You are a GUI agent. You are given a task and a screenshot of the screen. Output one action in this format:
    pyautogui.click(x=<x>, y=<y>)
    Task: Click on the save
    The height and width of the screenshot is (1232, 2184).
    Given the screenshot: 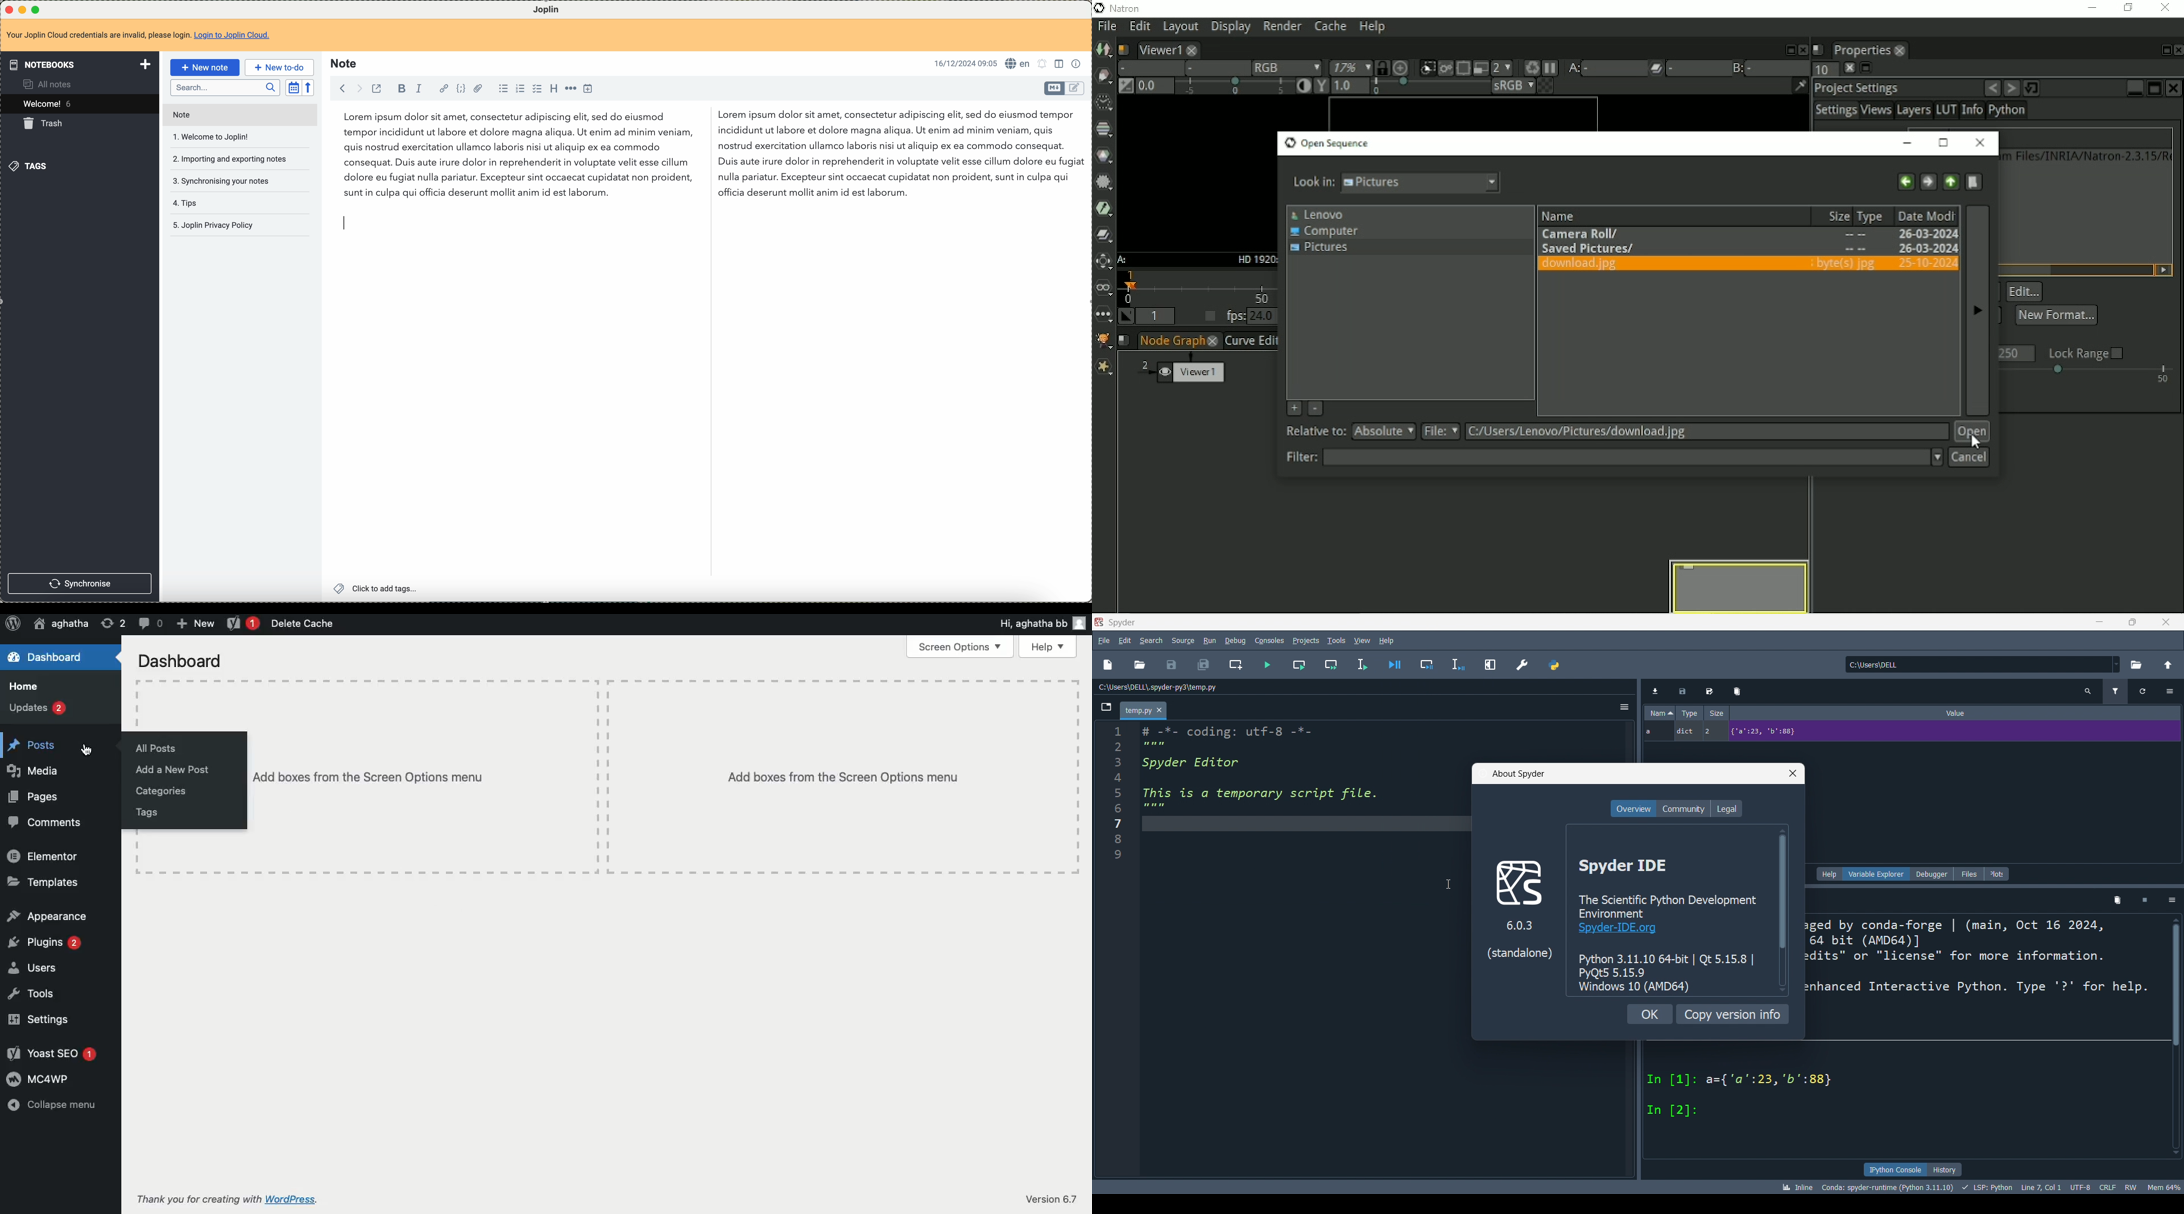 What is the action you would take?
    pyautogui.click(x=1172, y=666)
    